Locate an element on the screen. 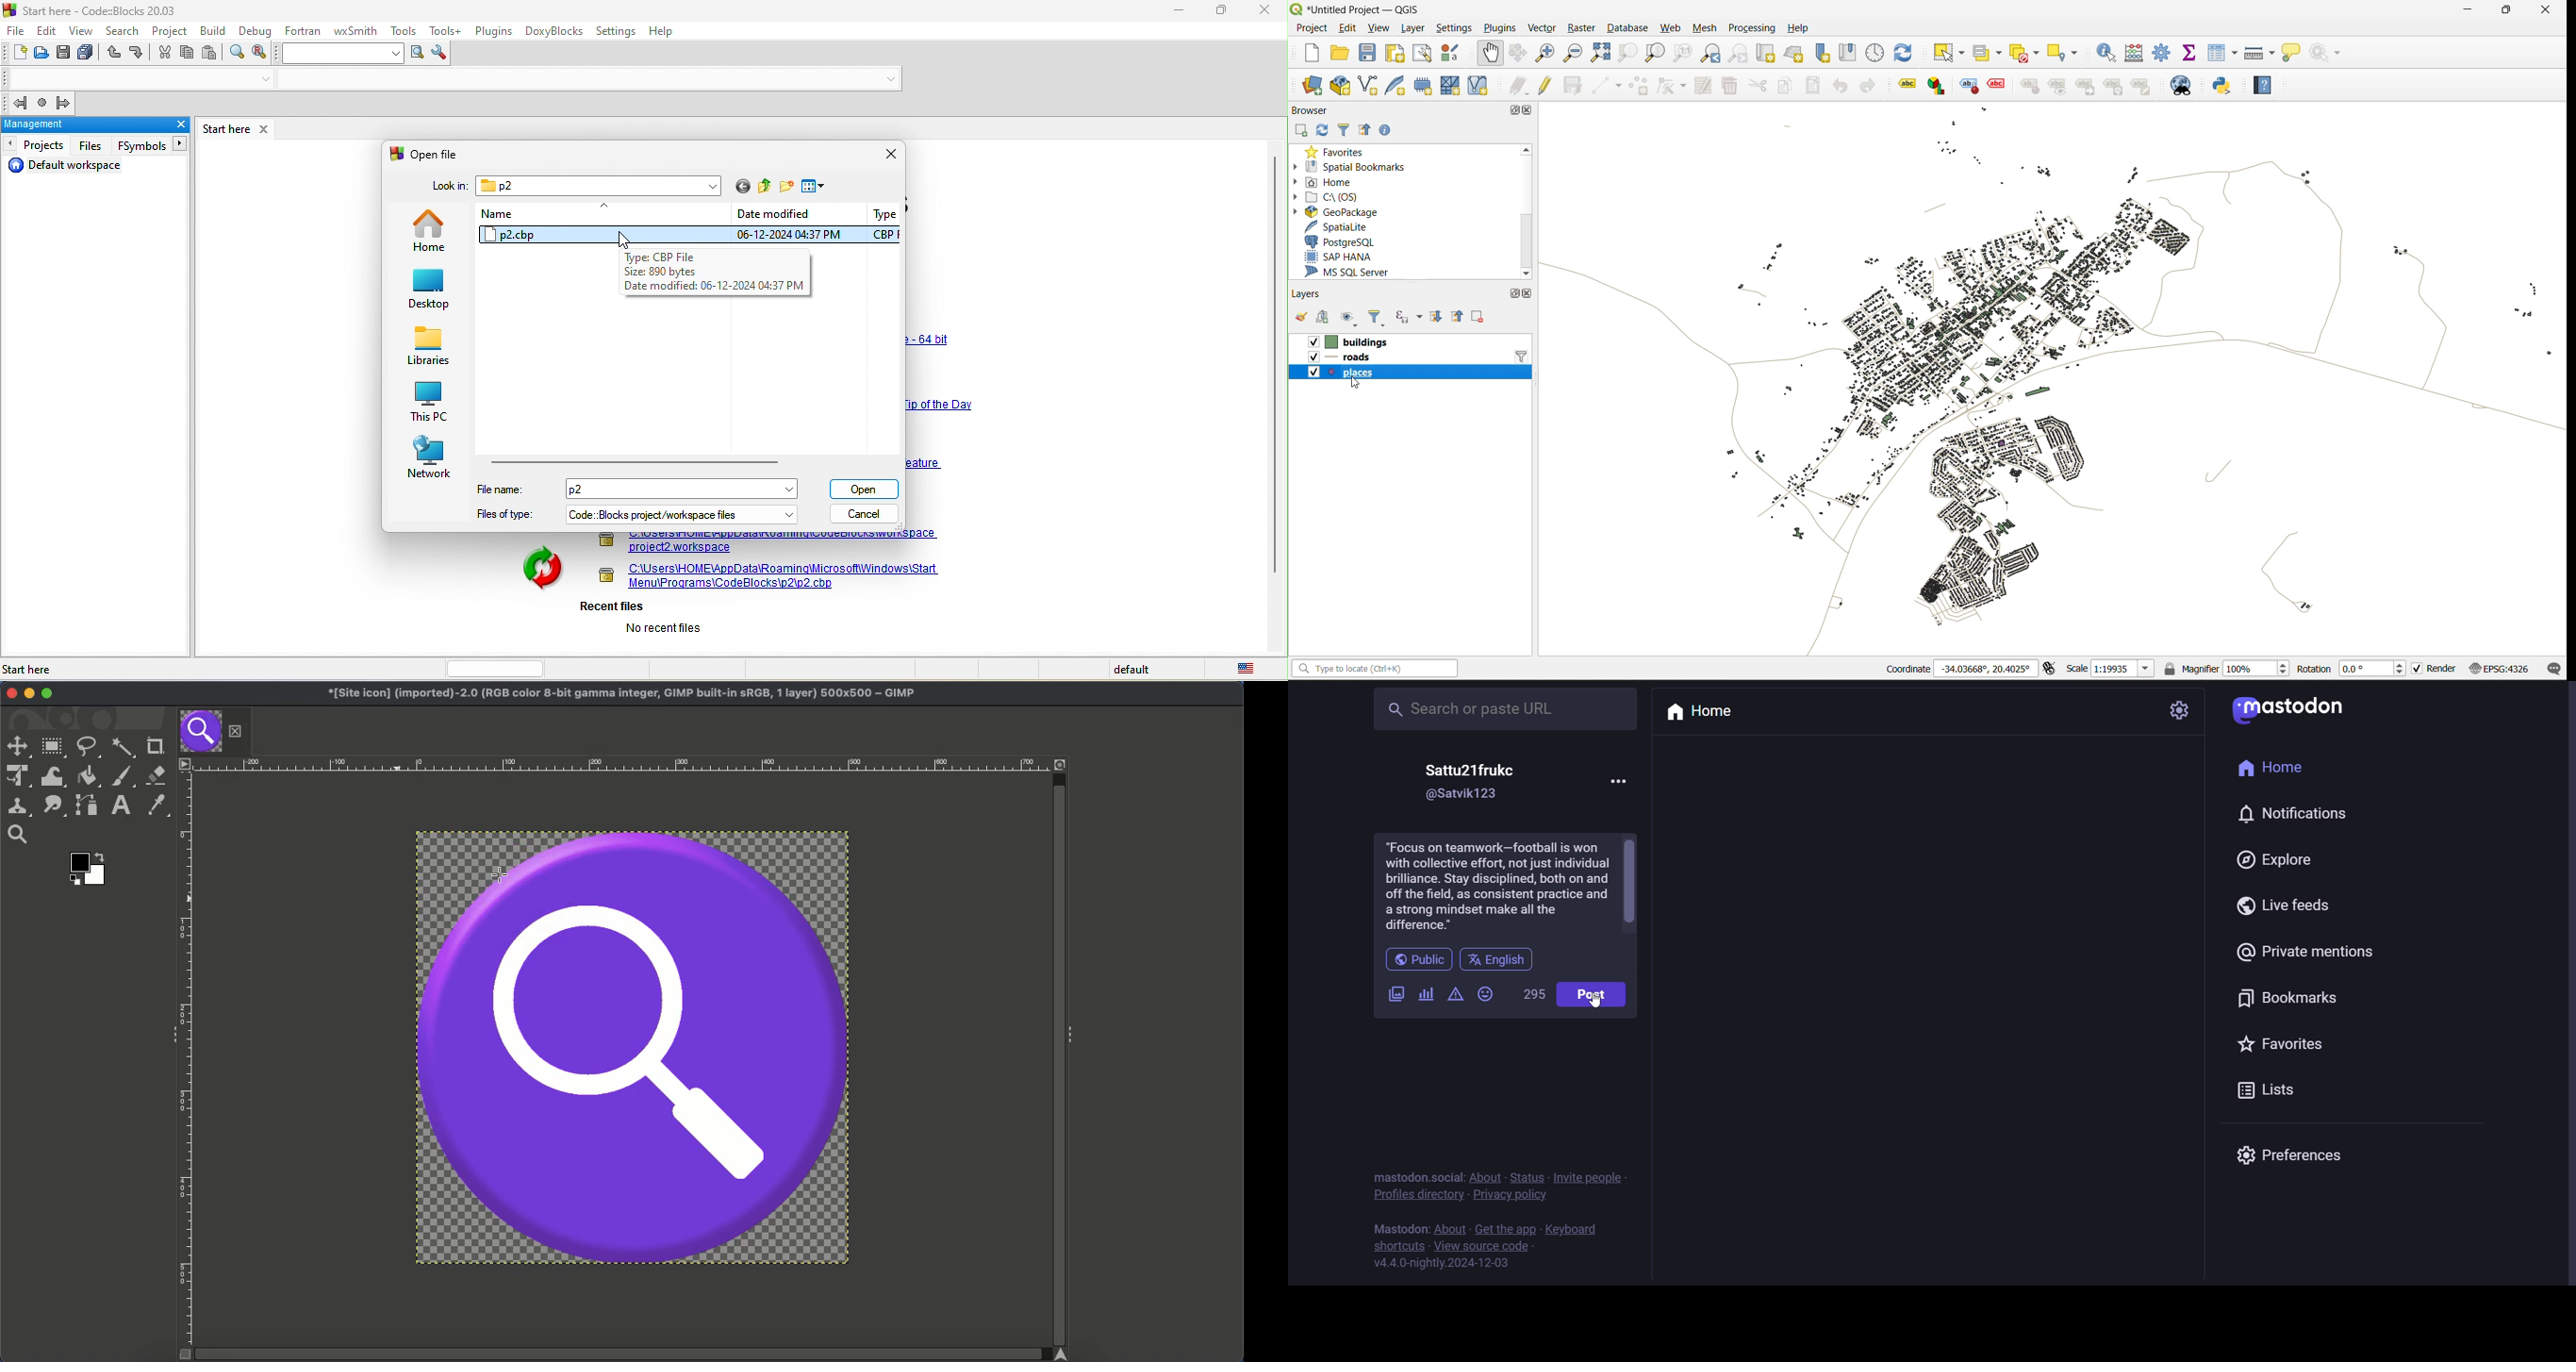 This screenshot has height=1372, width=2576. Smudge tool is located at coordinates (53, 806).